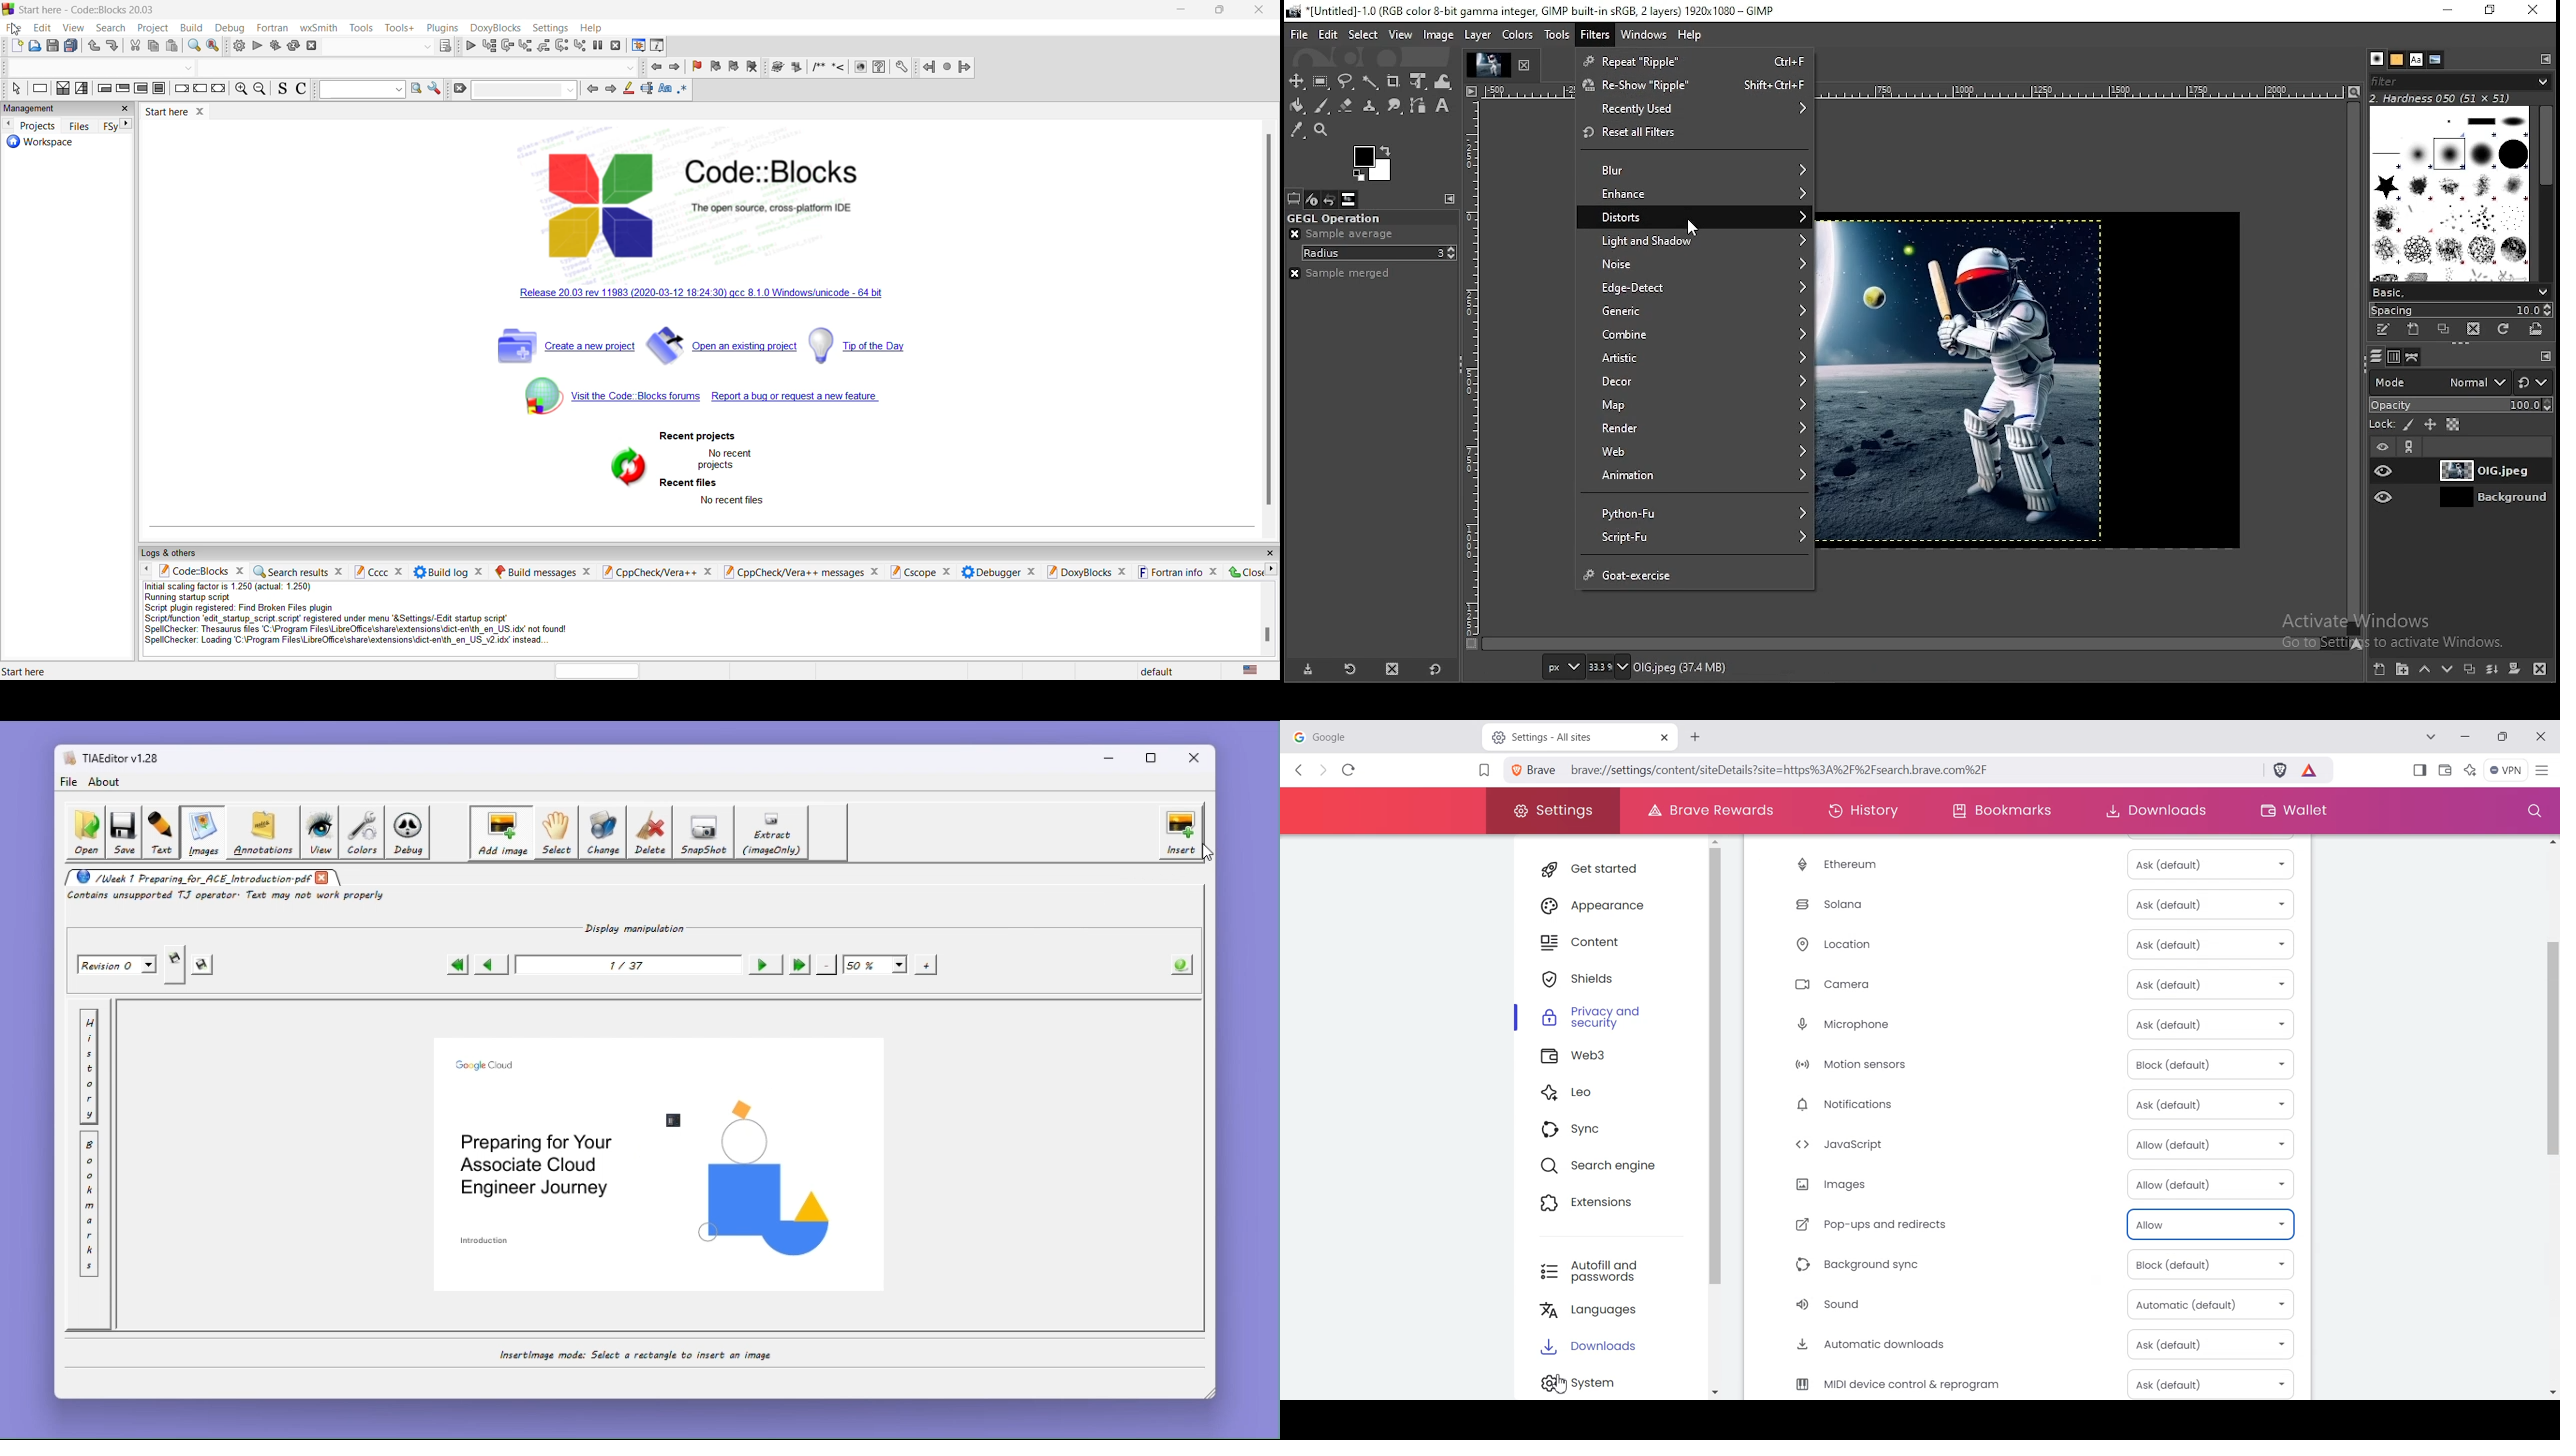 The height and width of the screenshot is (1456, 2576). What do you see at coordinates (1704, 193) in the screenshot?
I see `enhance` at bounding box center [1704, 193].